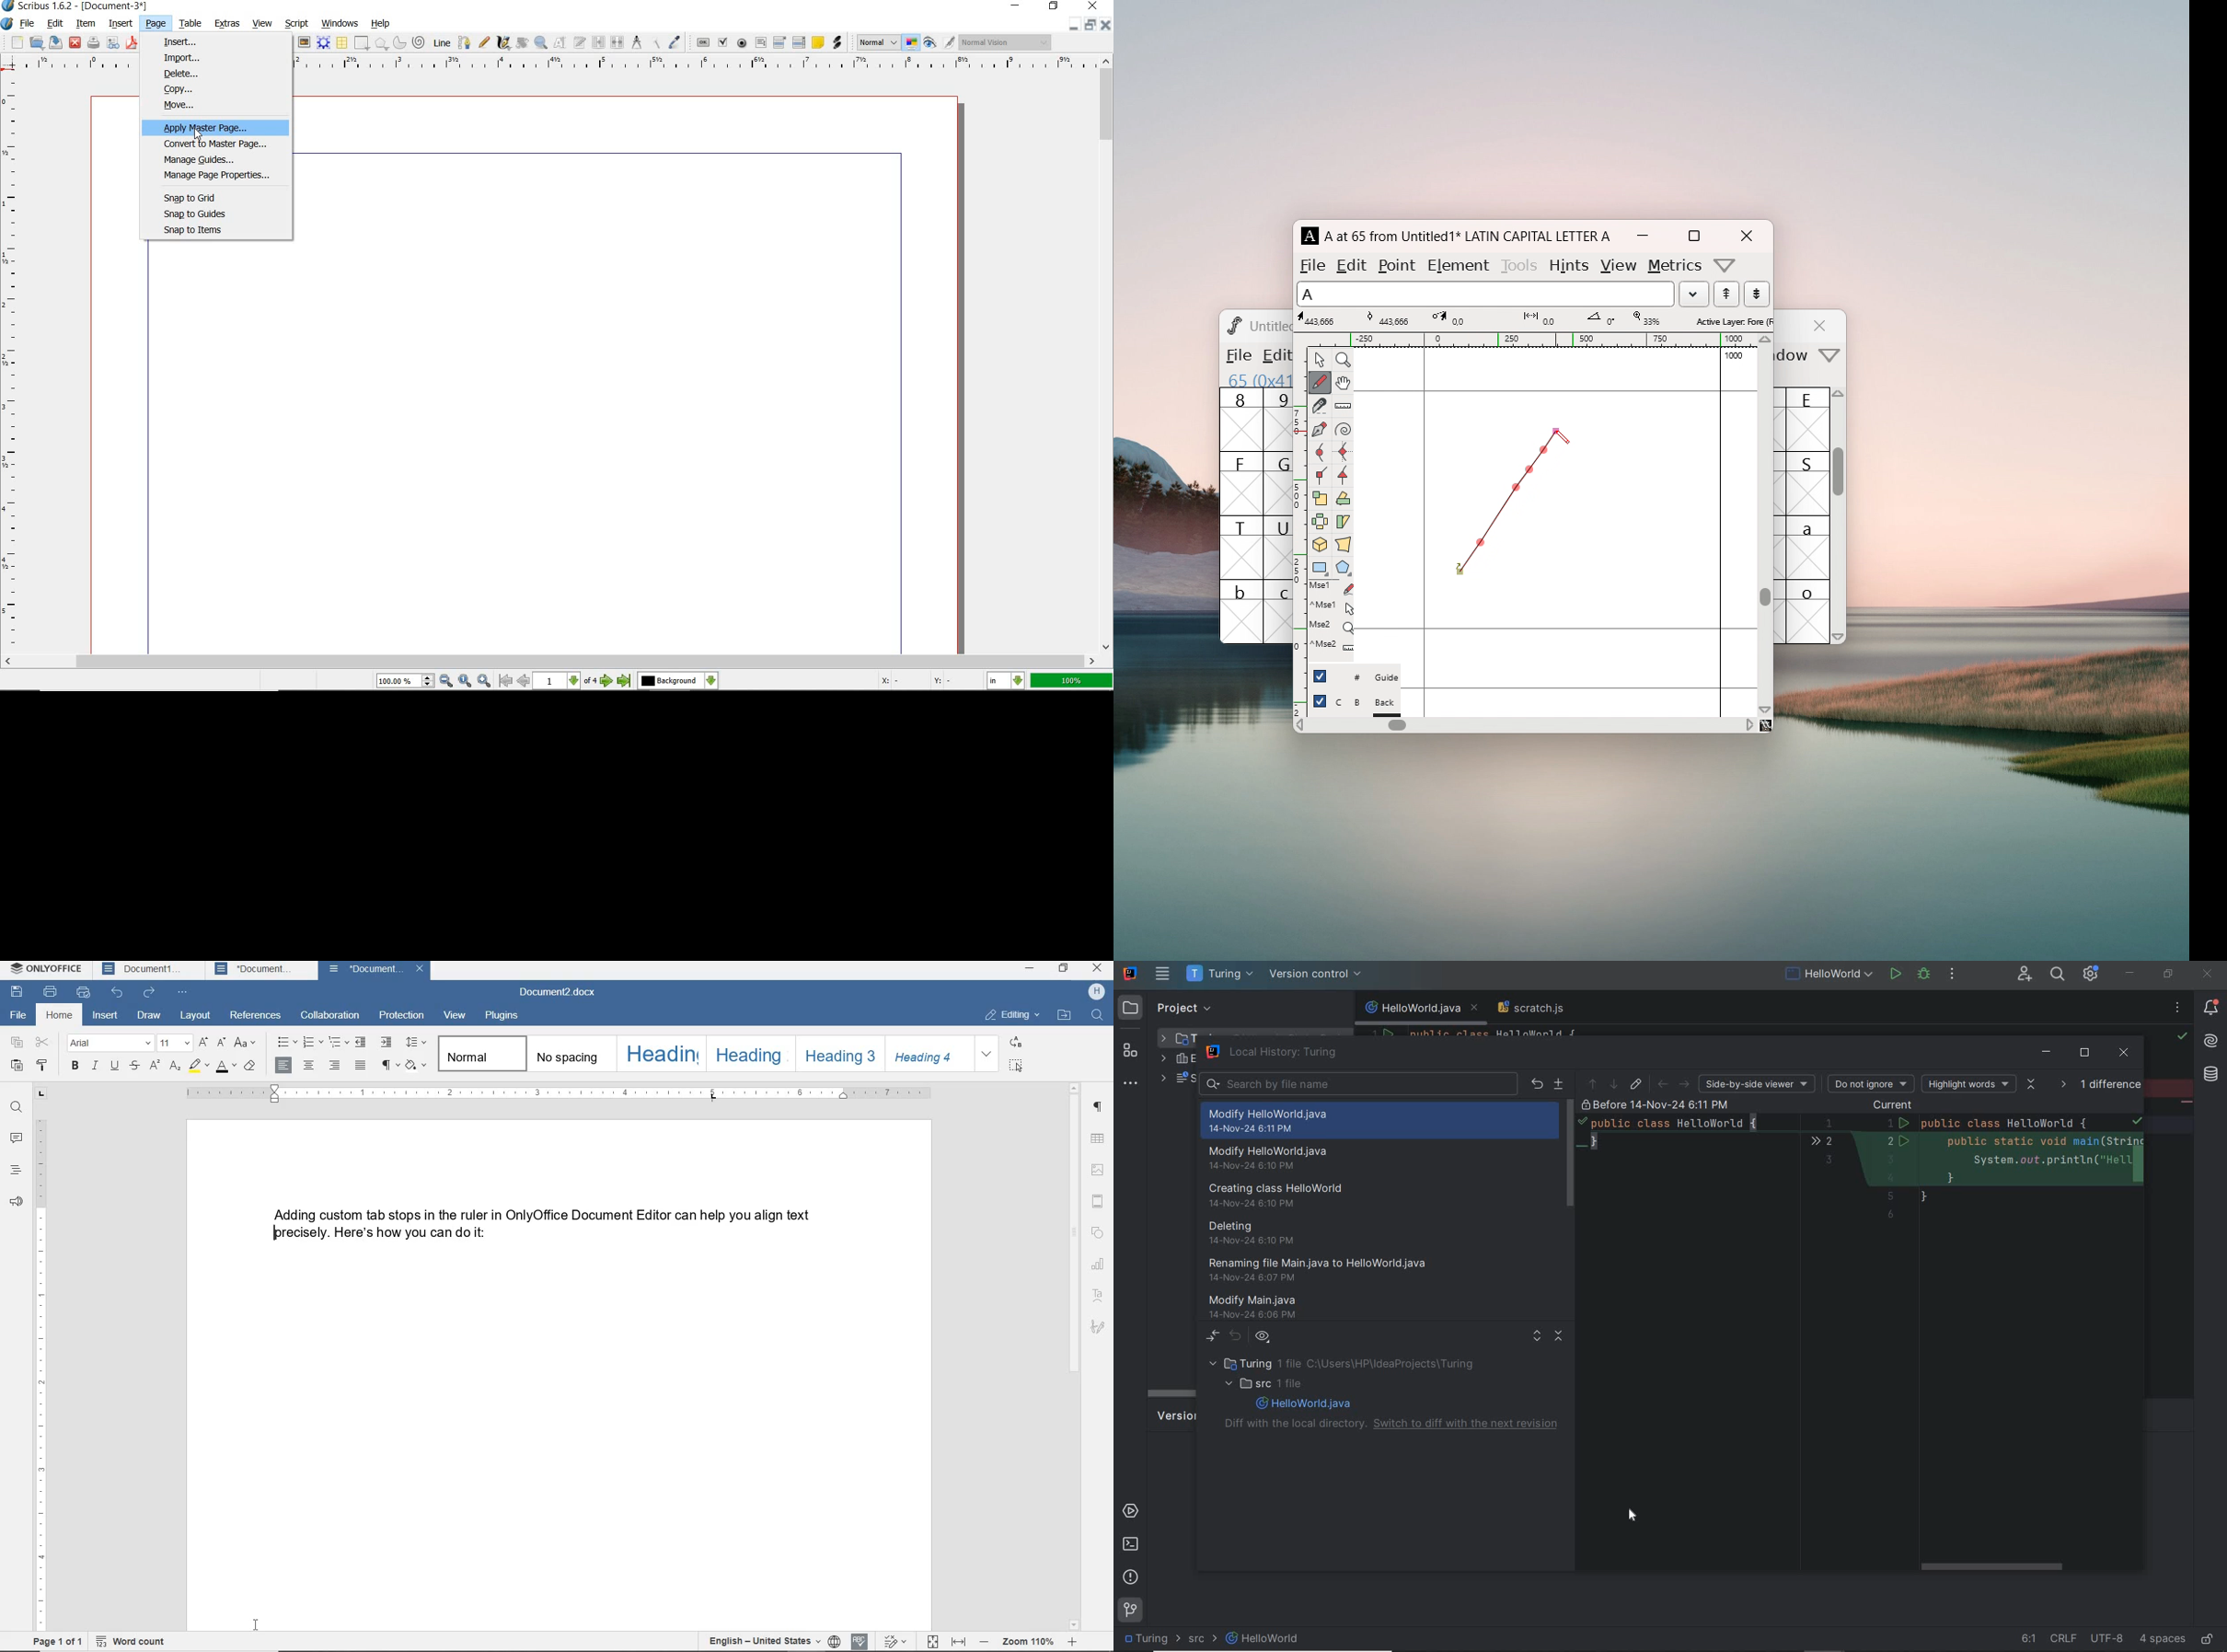 This screenshot has height=1652, width=2240. I want to click on scrollbar, so click(1107, 355).